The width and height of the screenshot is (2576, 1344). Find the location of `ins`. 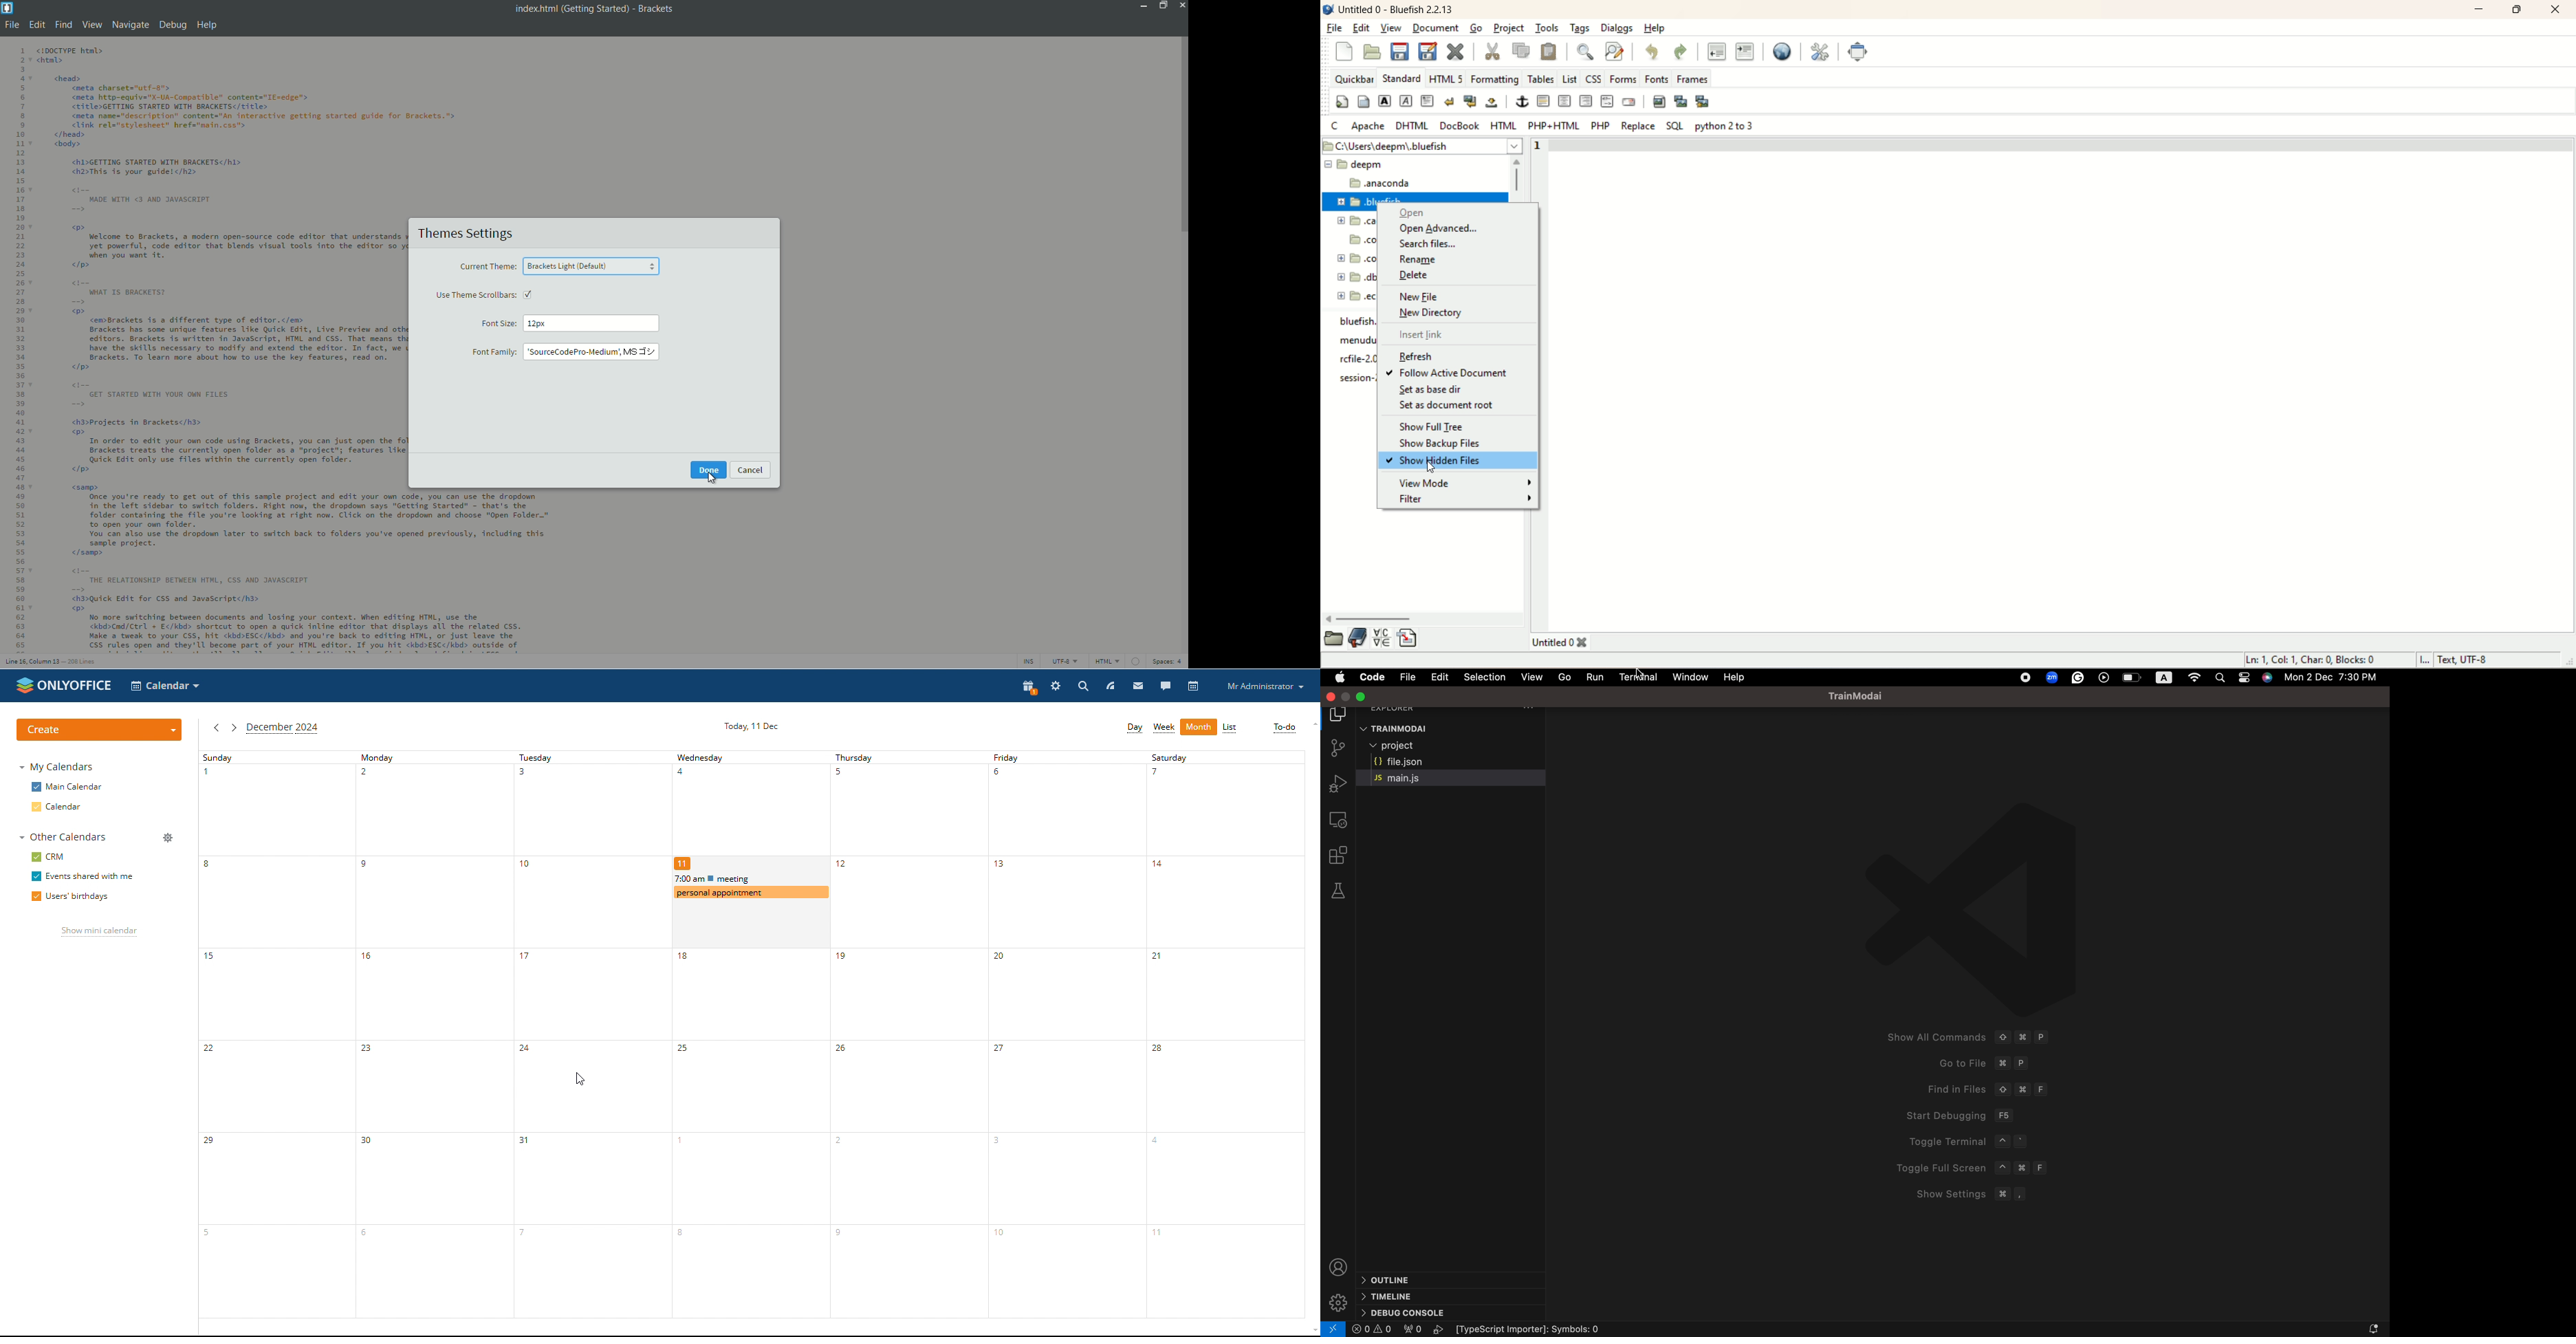

ins is located at coordinates (1027, 662).